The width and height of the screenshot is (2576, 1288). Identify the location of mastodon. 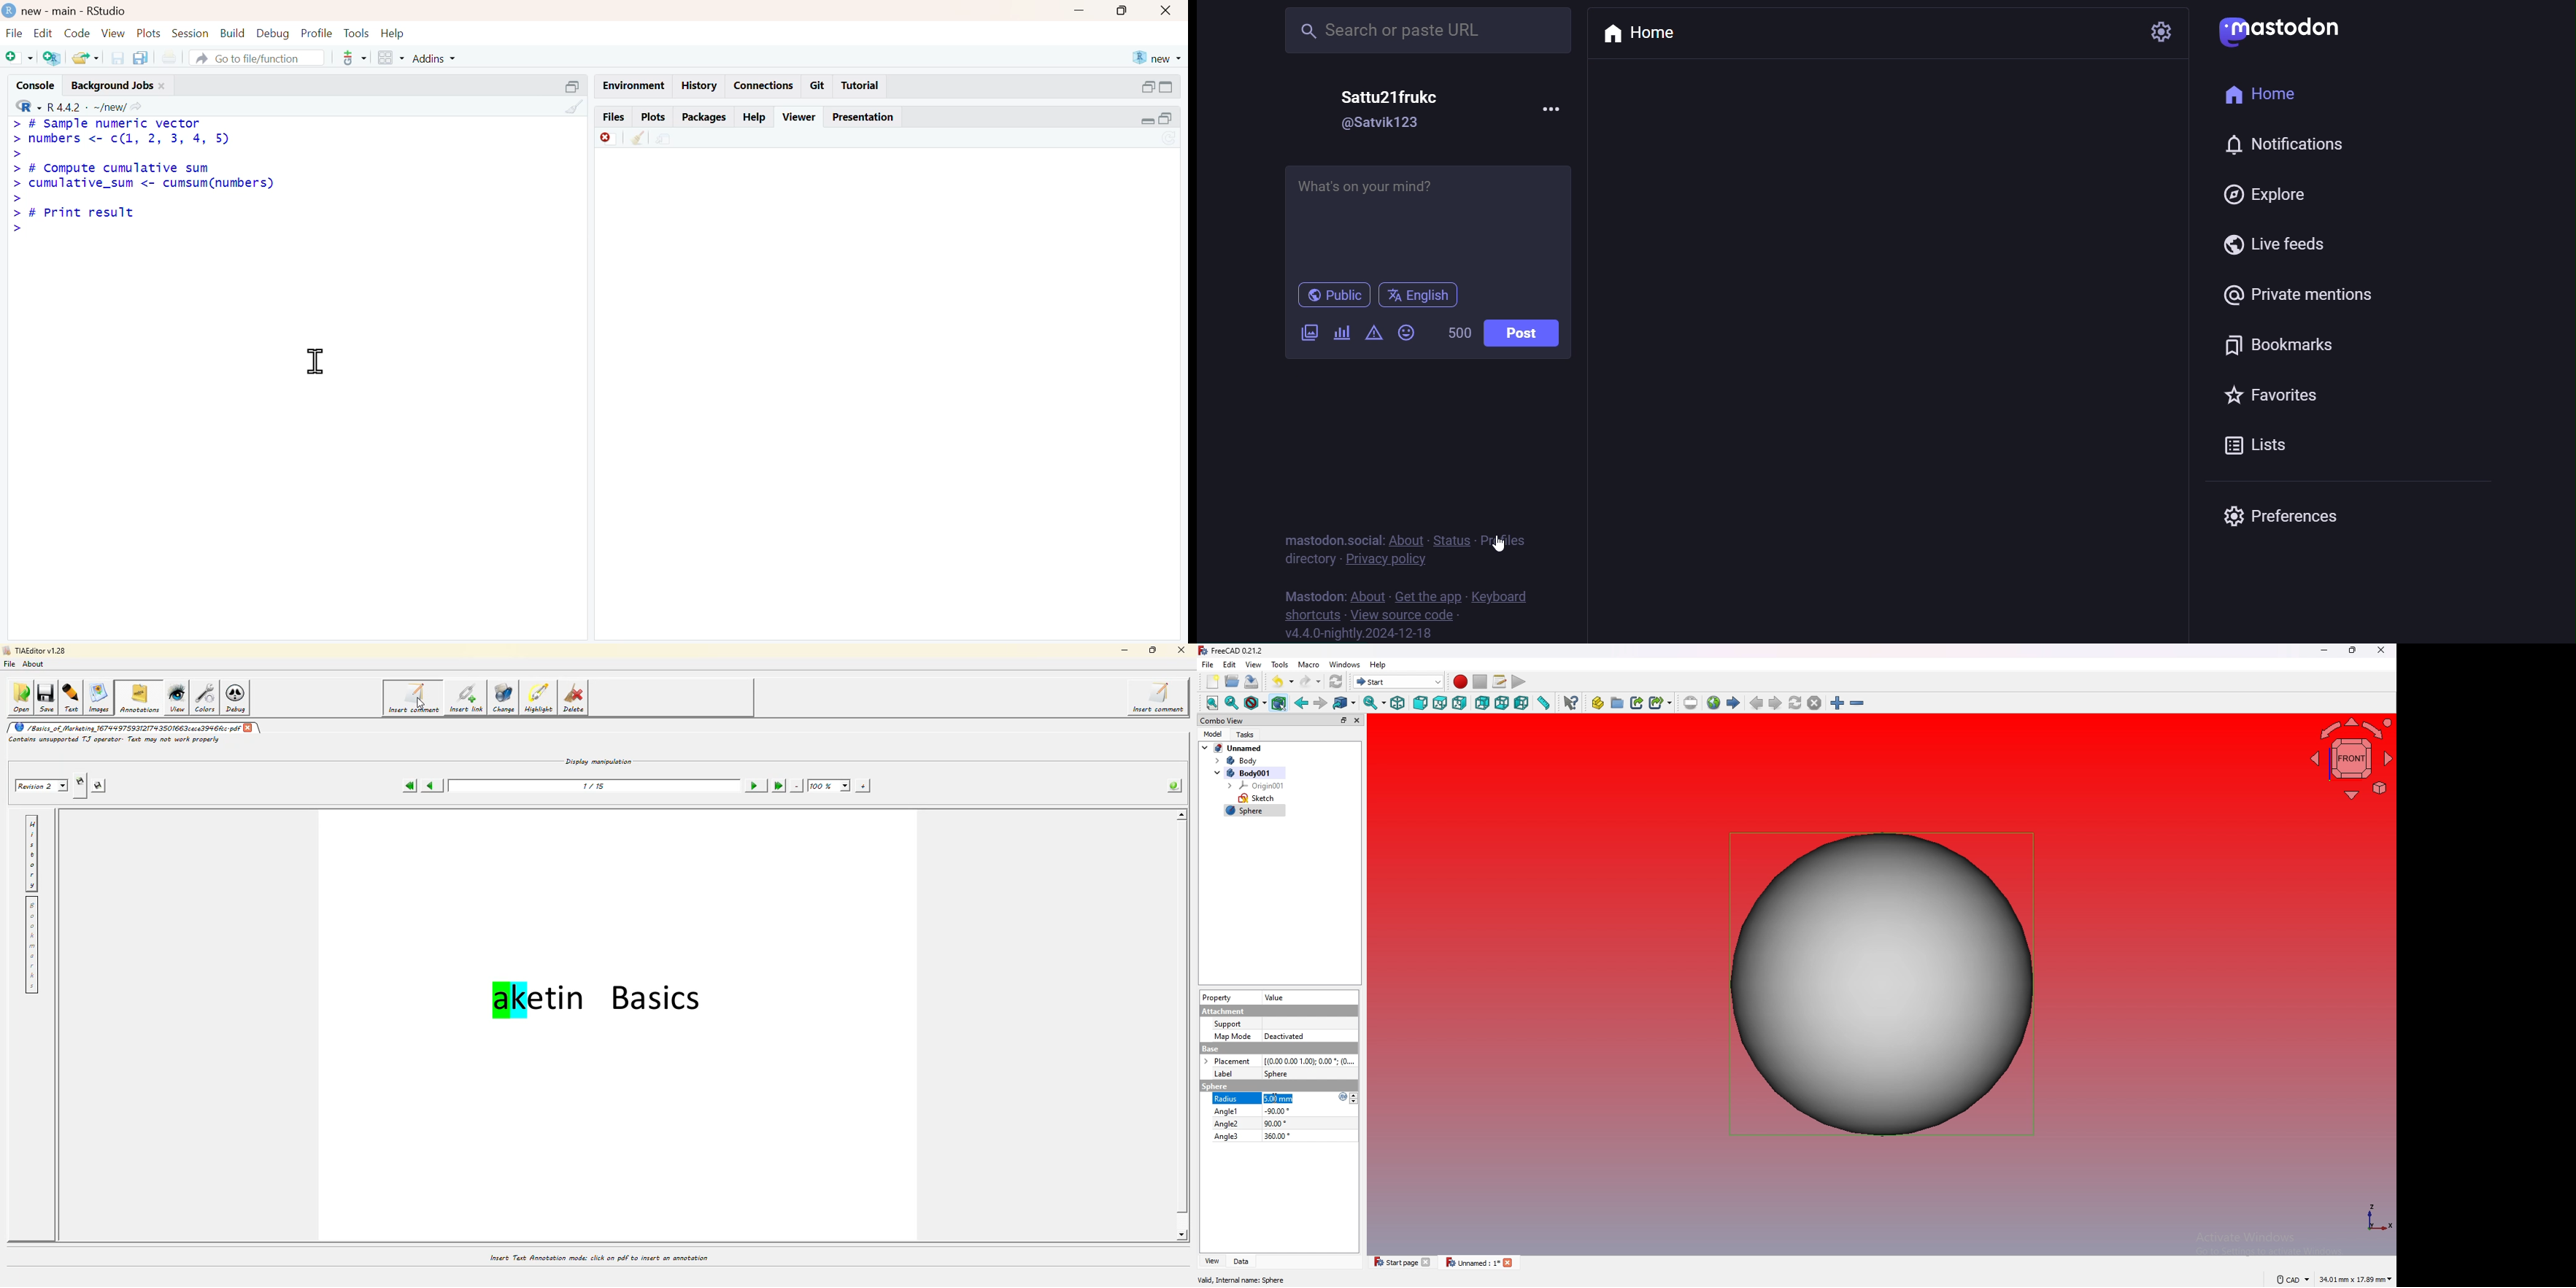
(2292, 31).